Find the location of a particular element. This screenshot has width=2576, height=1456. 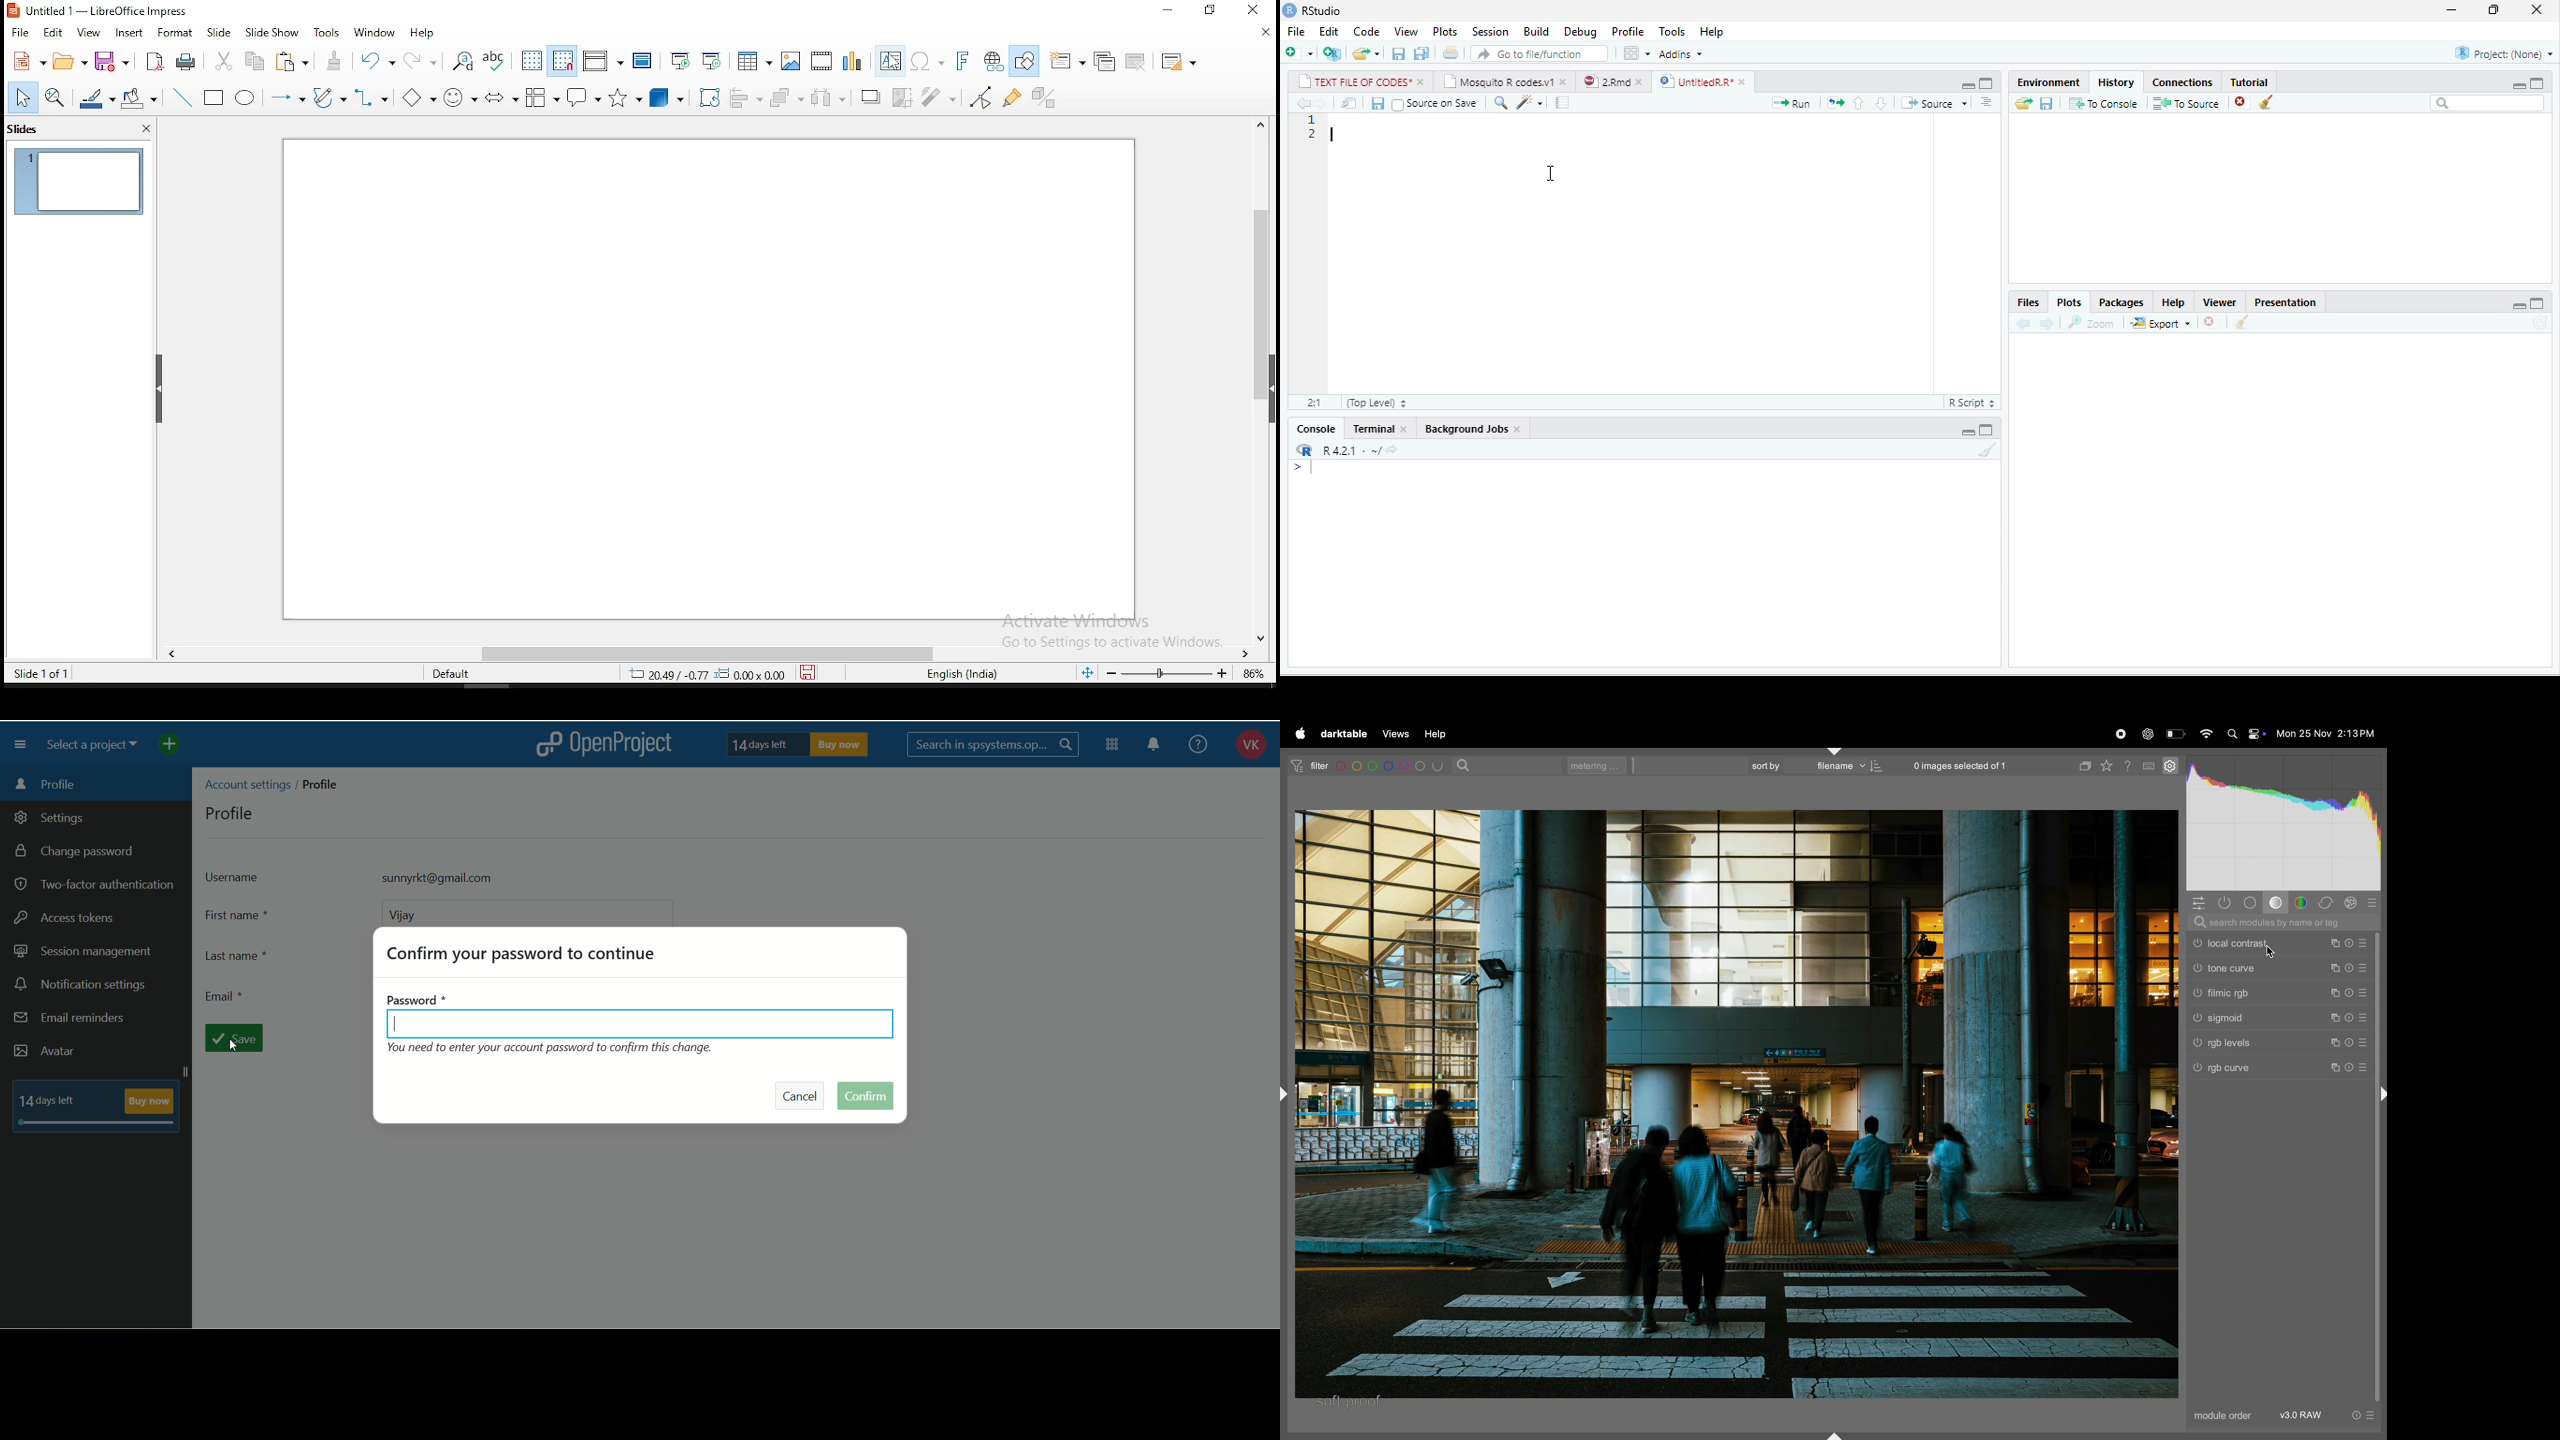

delete slide is located at coordinates (1137, 59).